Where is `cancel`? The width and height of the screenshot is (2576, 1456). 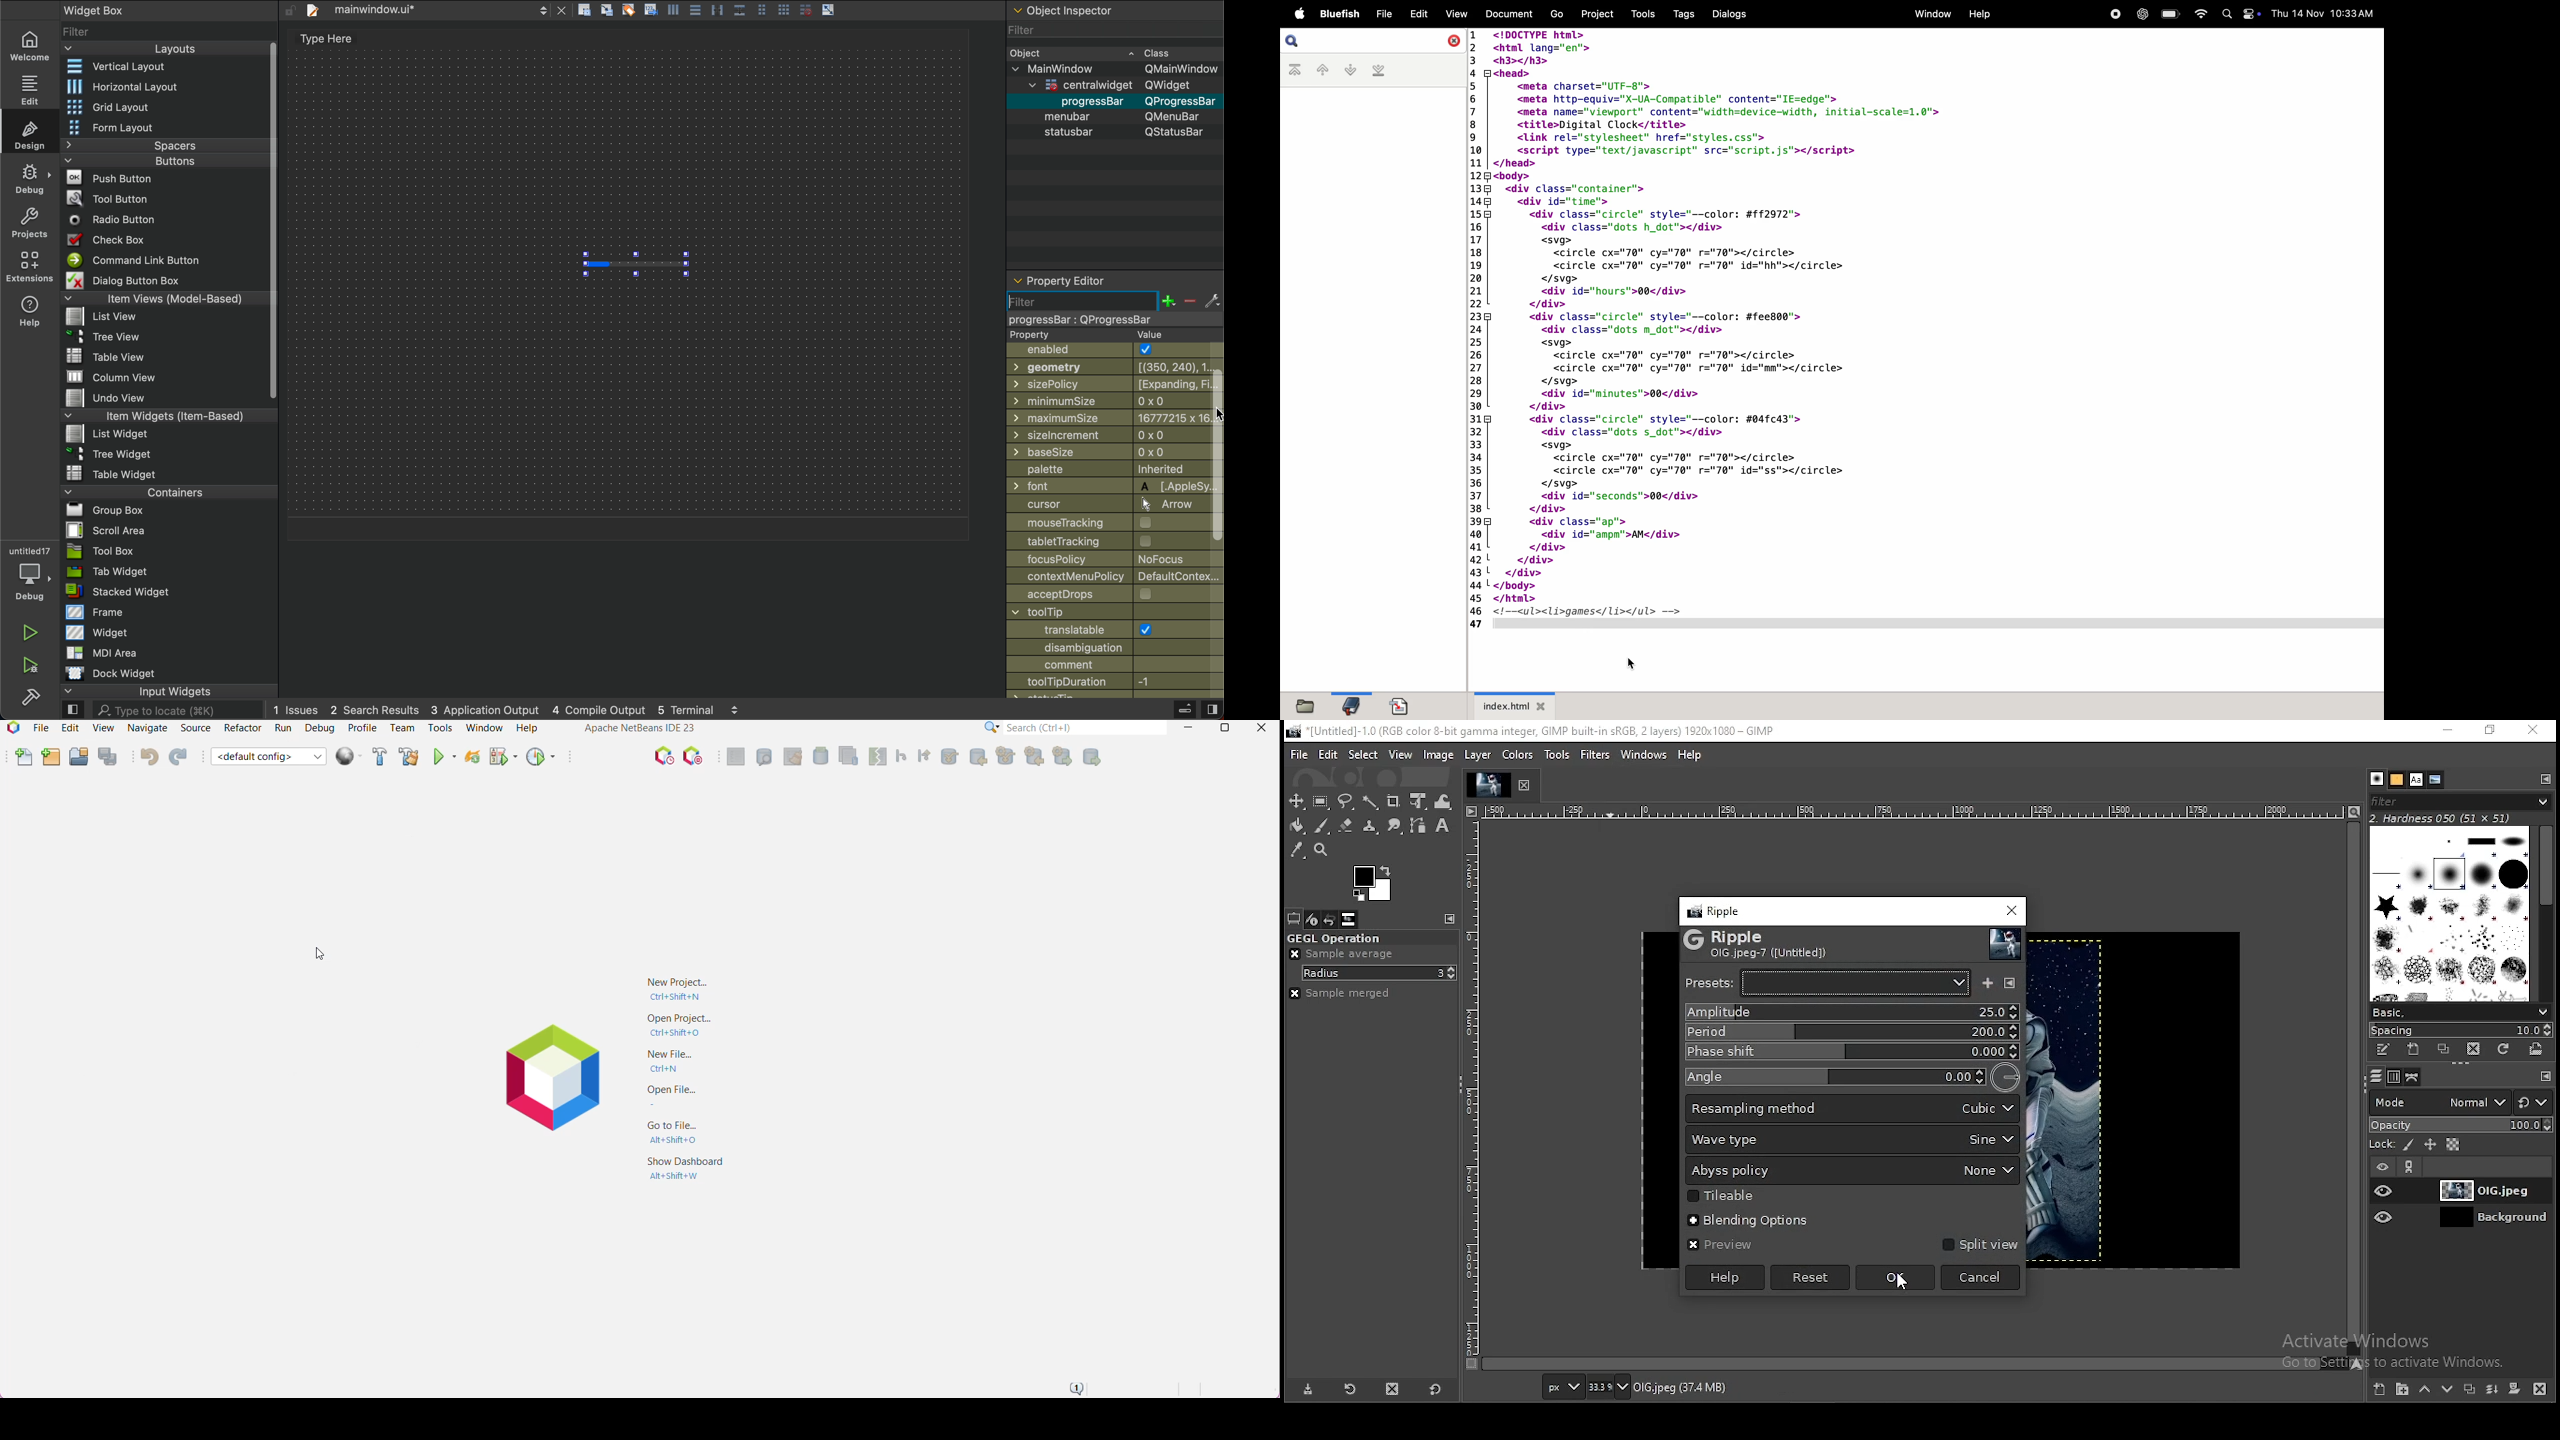 cancel is located at coordinates (1981, 1278).